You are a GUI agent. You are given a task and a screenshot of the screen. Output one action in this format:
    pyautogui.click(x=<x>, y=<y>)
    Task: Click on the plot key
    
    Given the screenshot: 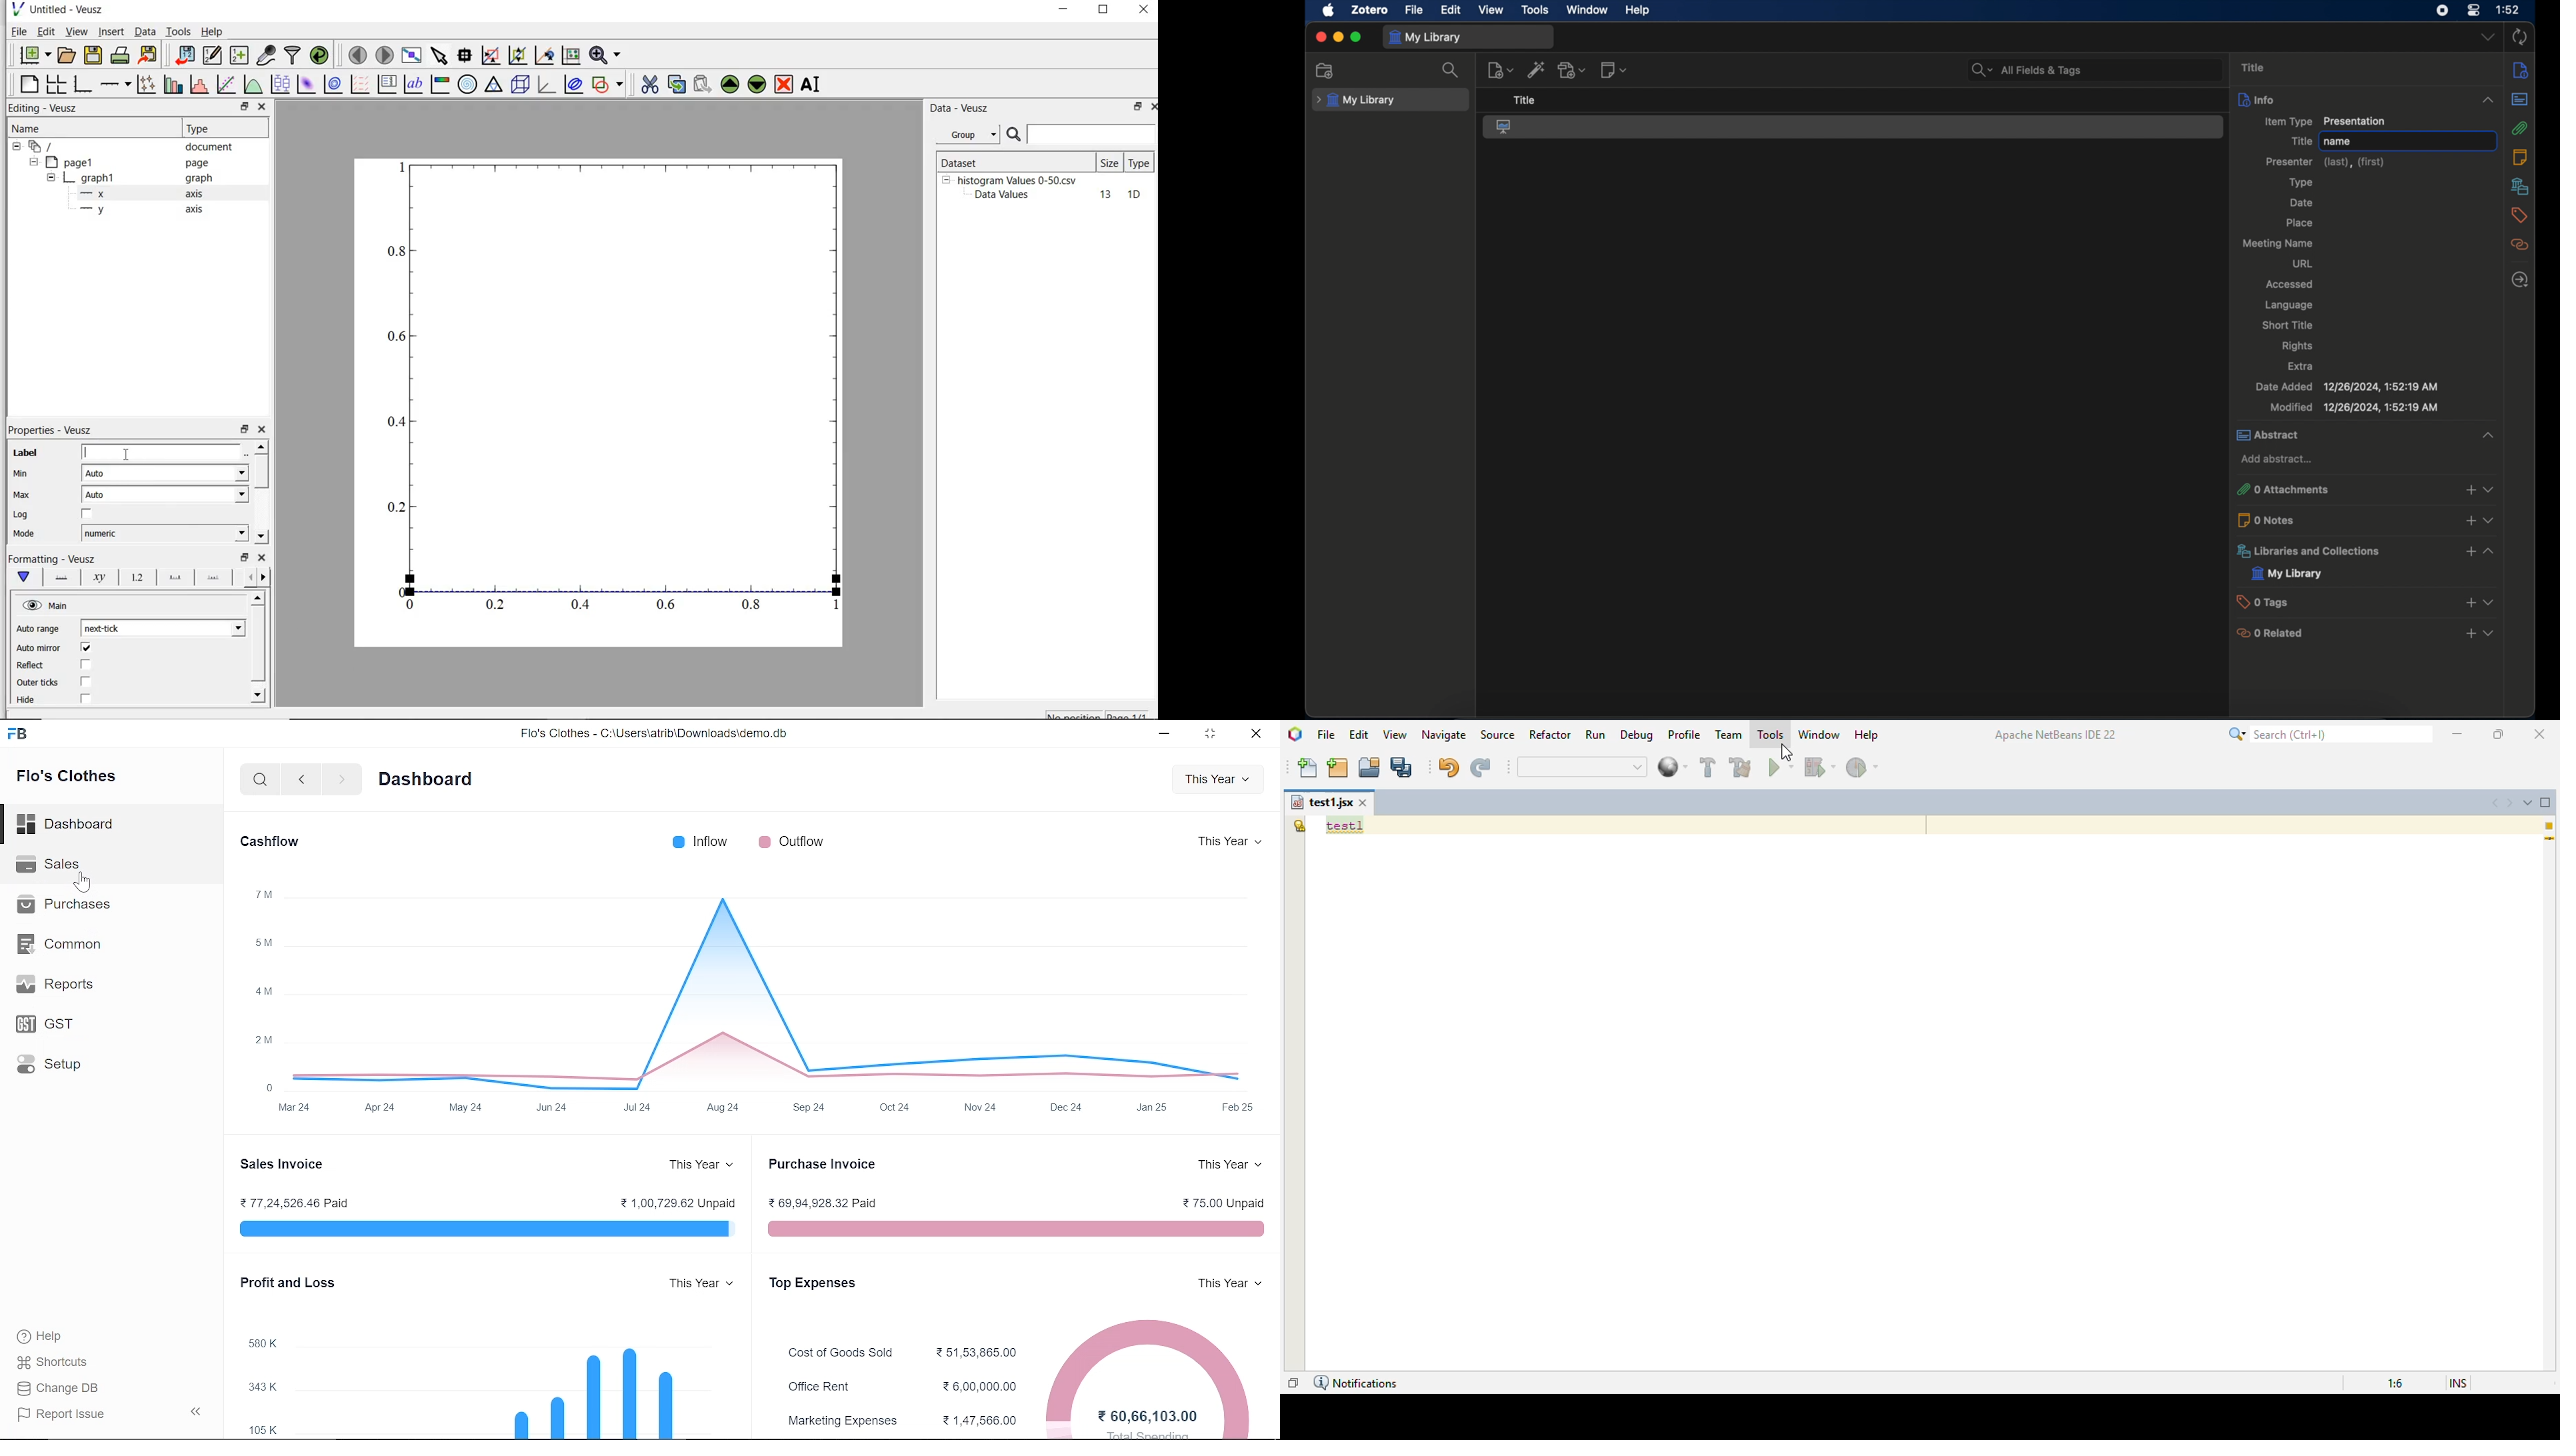 What is the action you would take?
    pyautogui.click(x=387, y=83)
    